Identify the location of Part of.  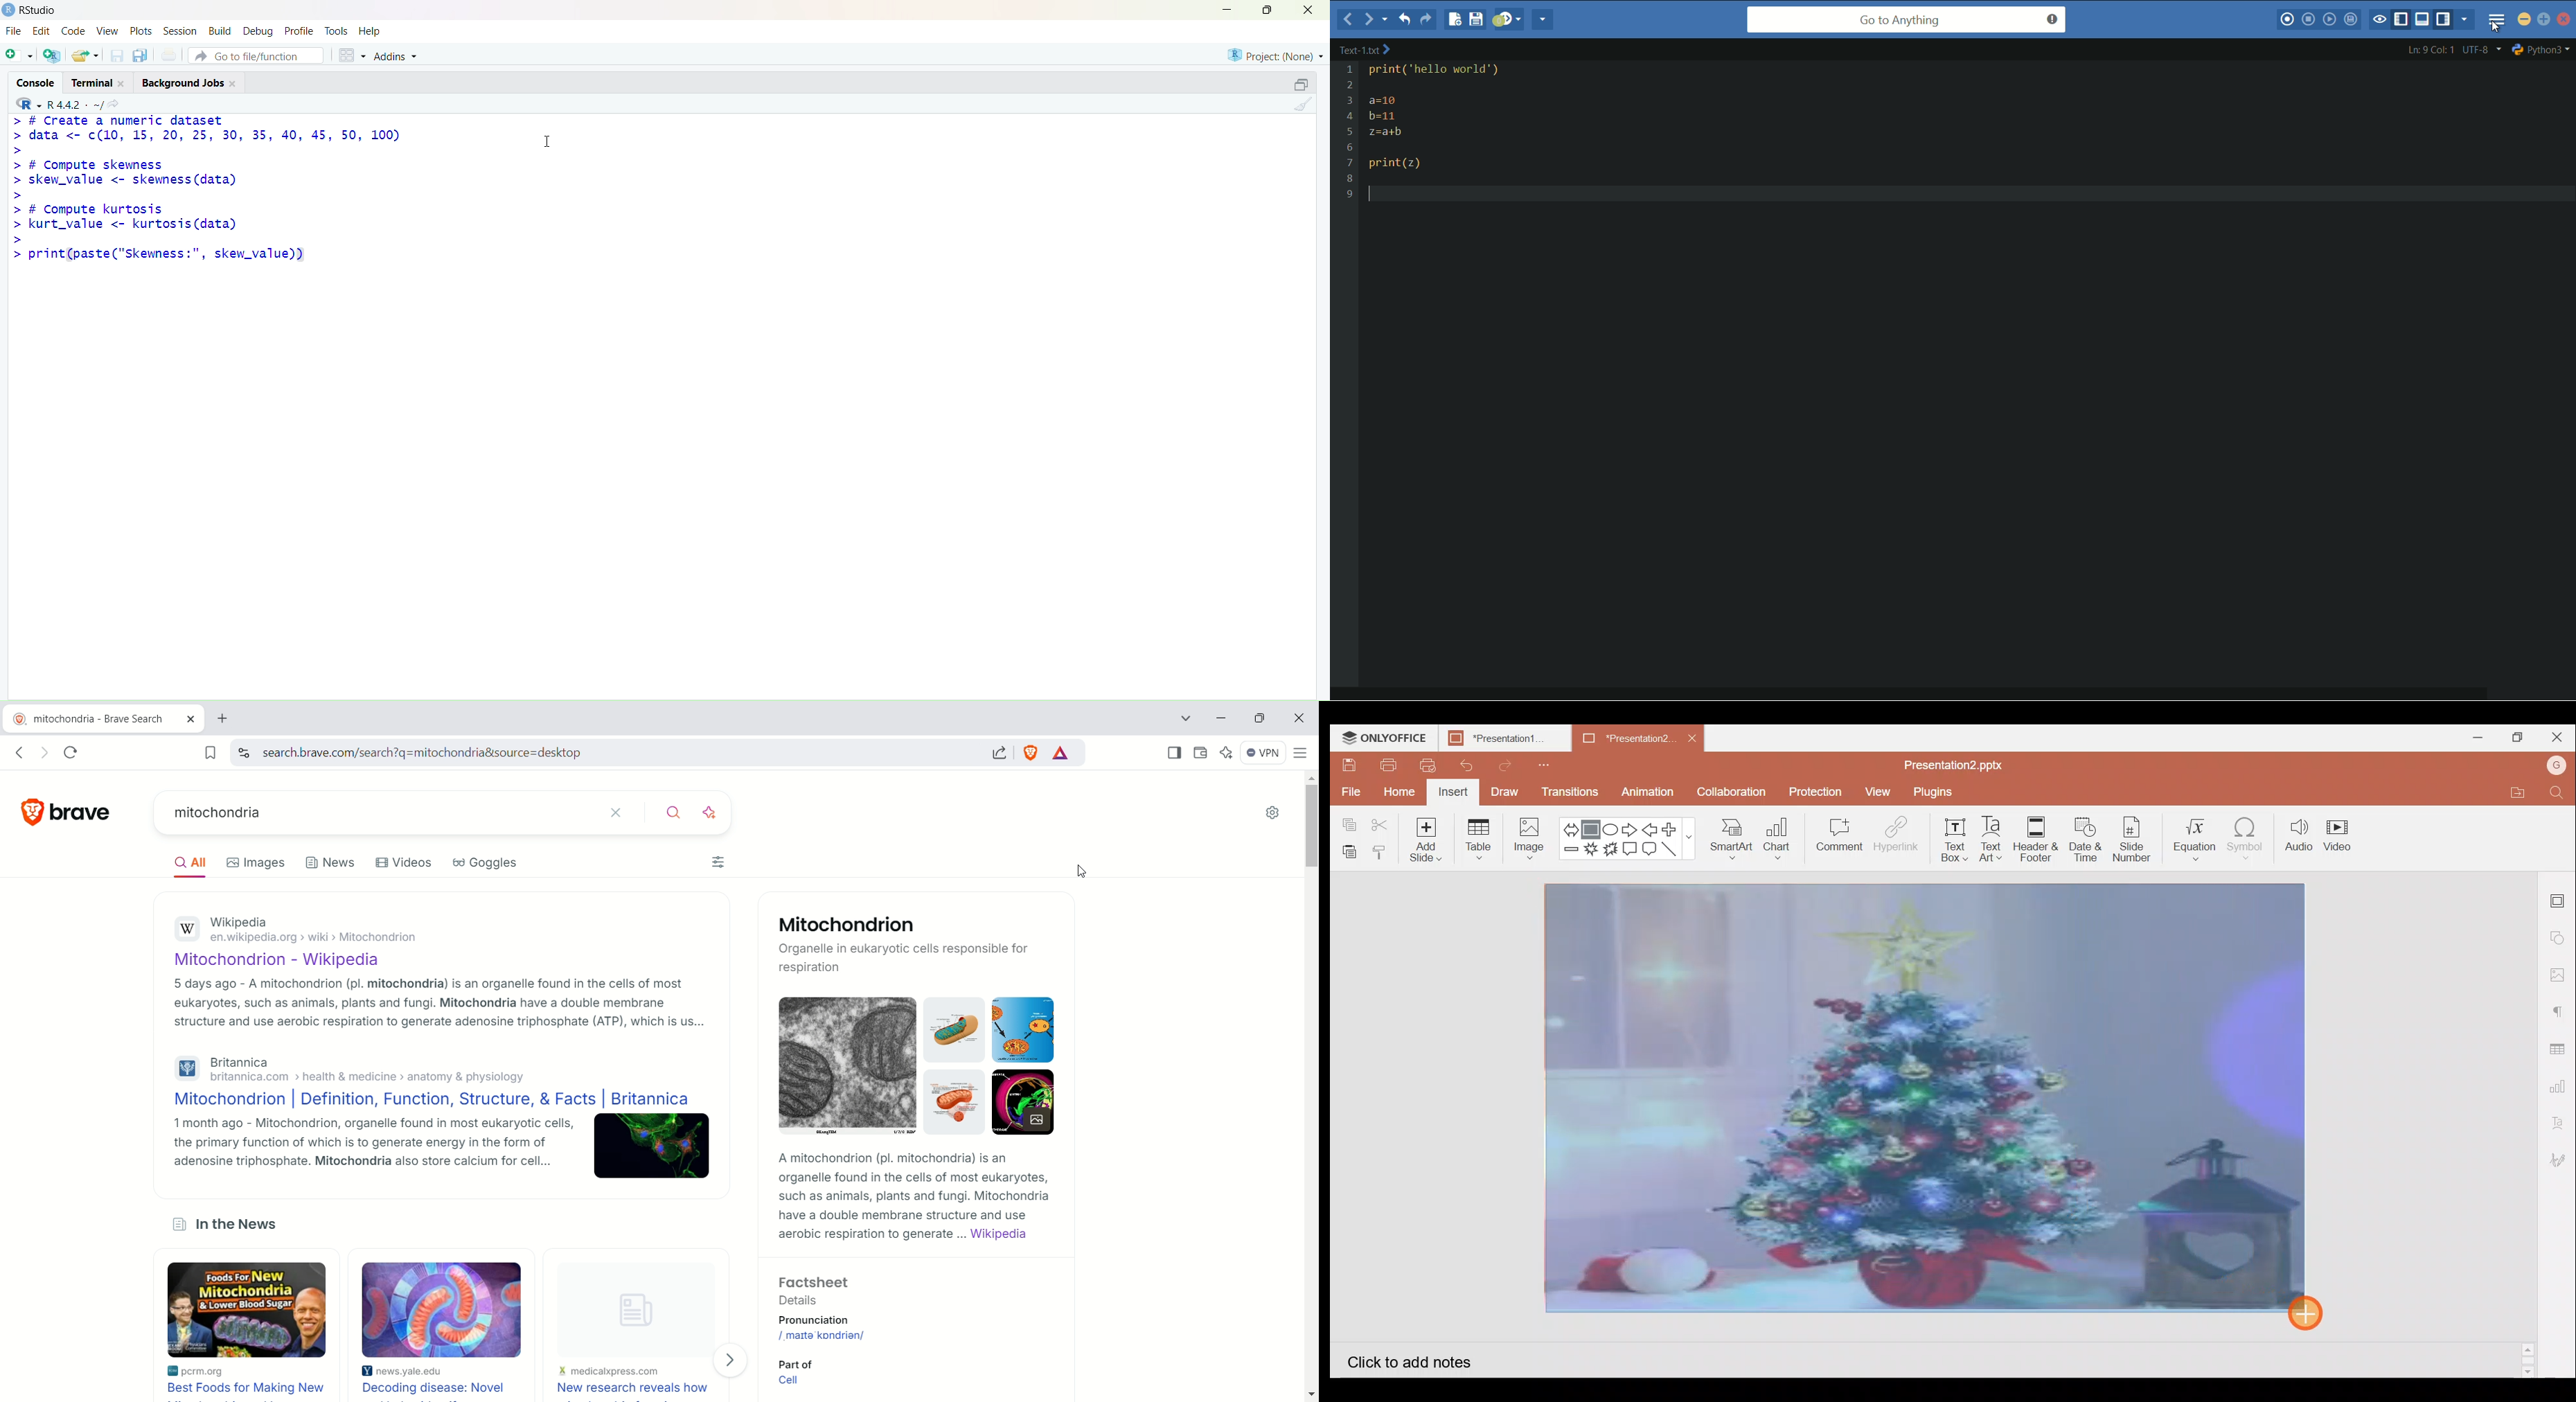
(810, 1364).